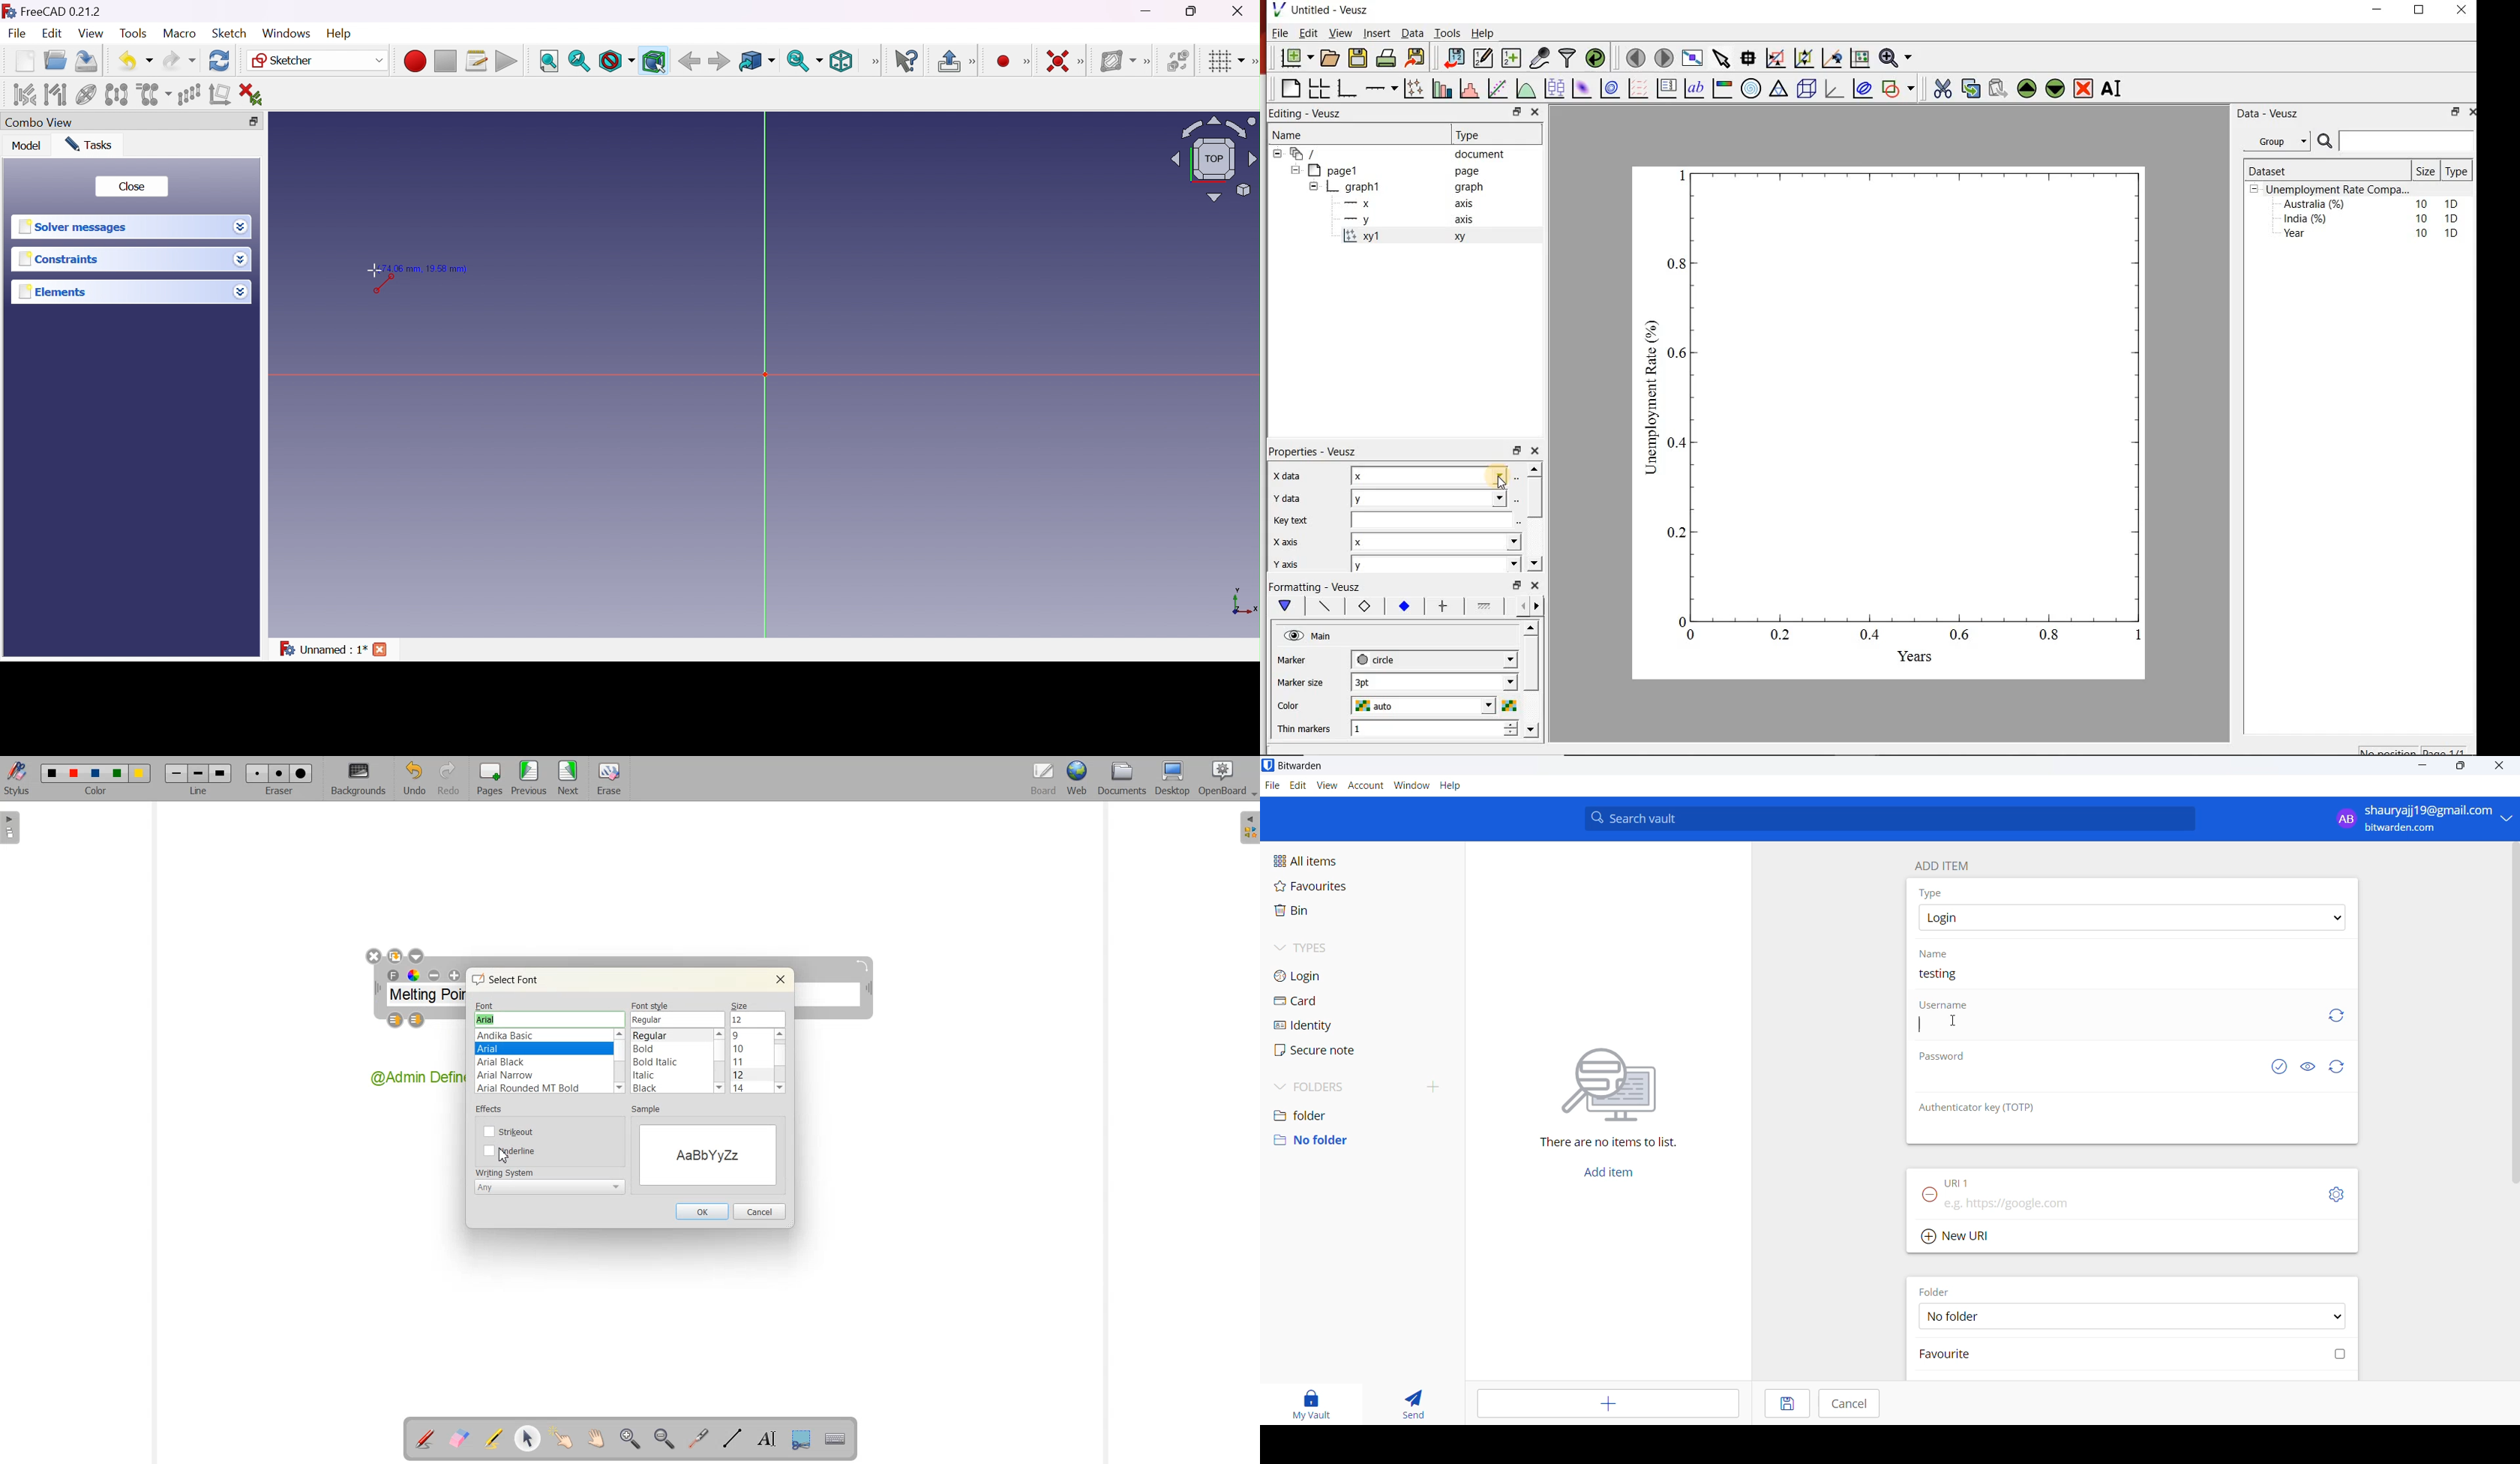  Describe the element at coordinates (1444, 606) in the screenshot. I see `error bar line` at that location.